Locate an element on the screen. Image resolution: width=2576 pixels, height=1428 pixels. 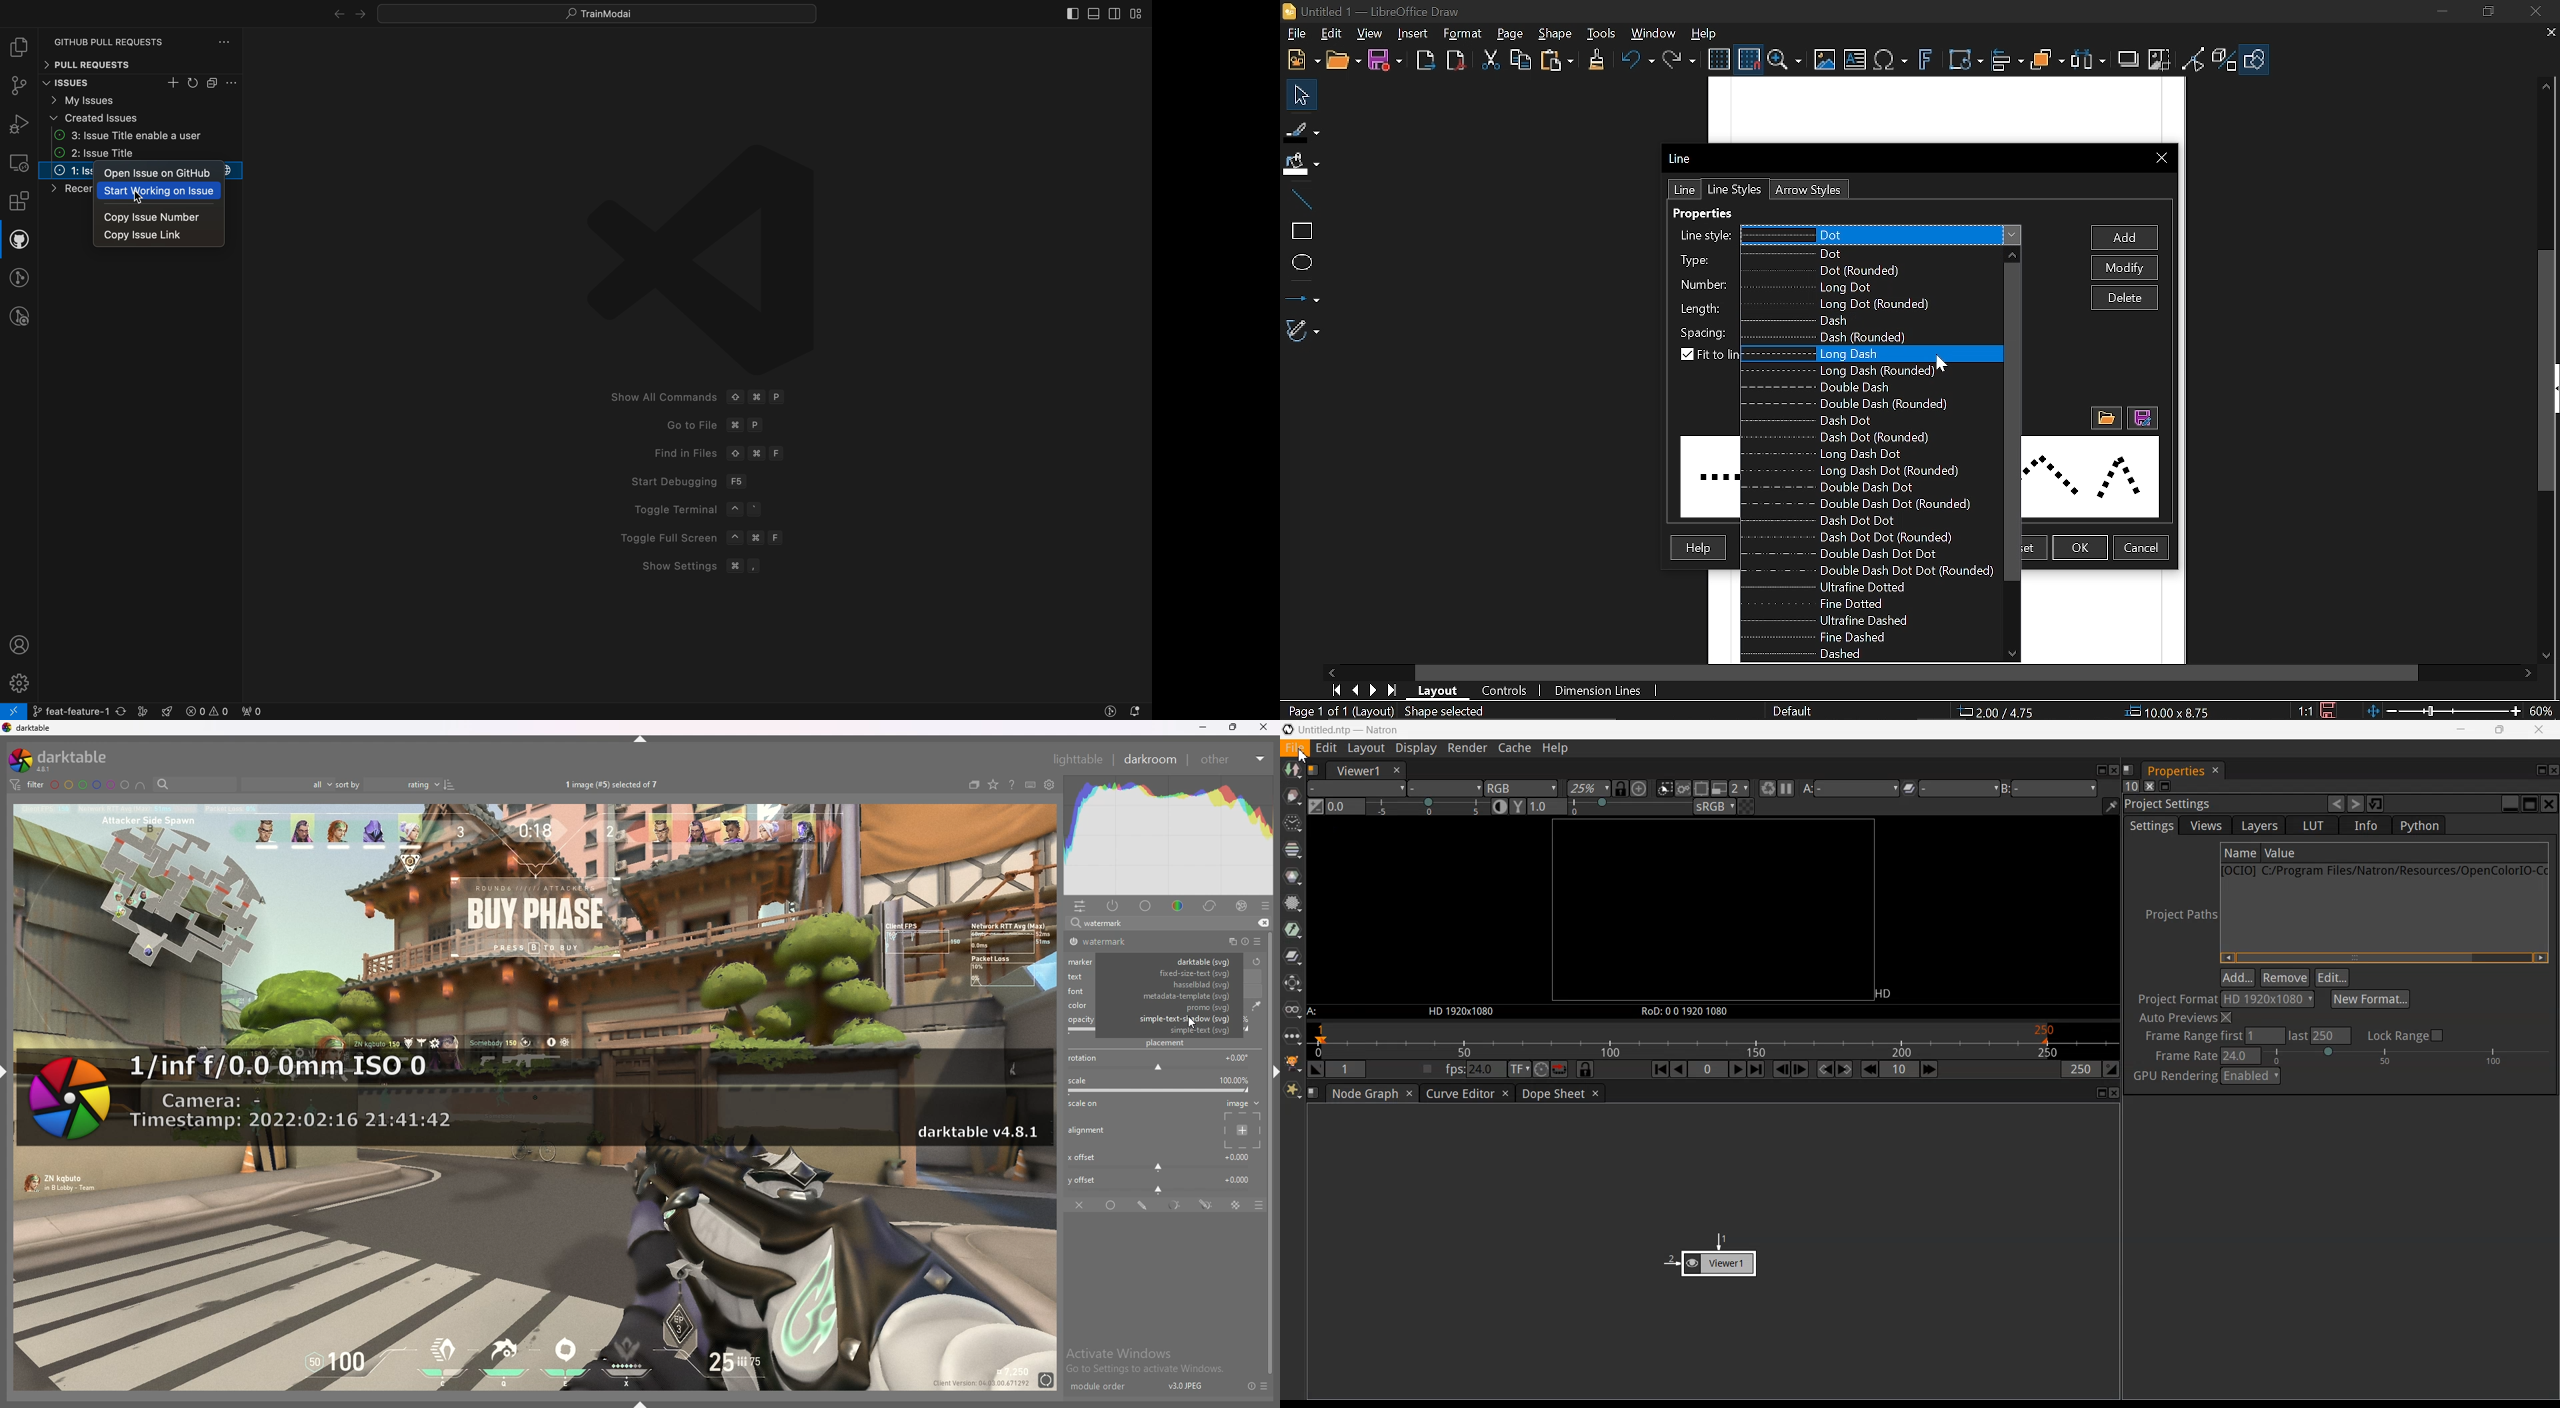
filter by rating is located at coordinates (286, 785).